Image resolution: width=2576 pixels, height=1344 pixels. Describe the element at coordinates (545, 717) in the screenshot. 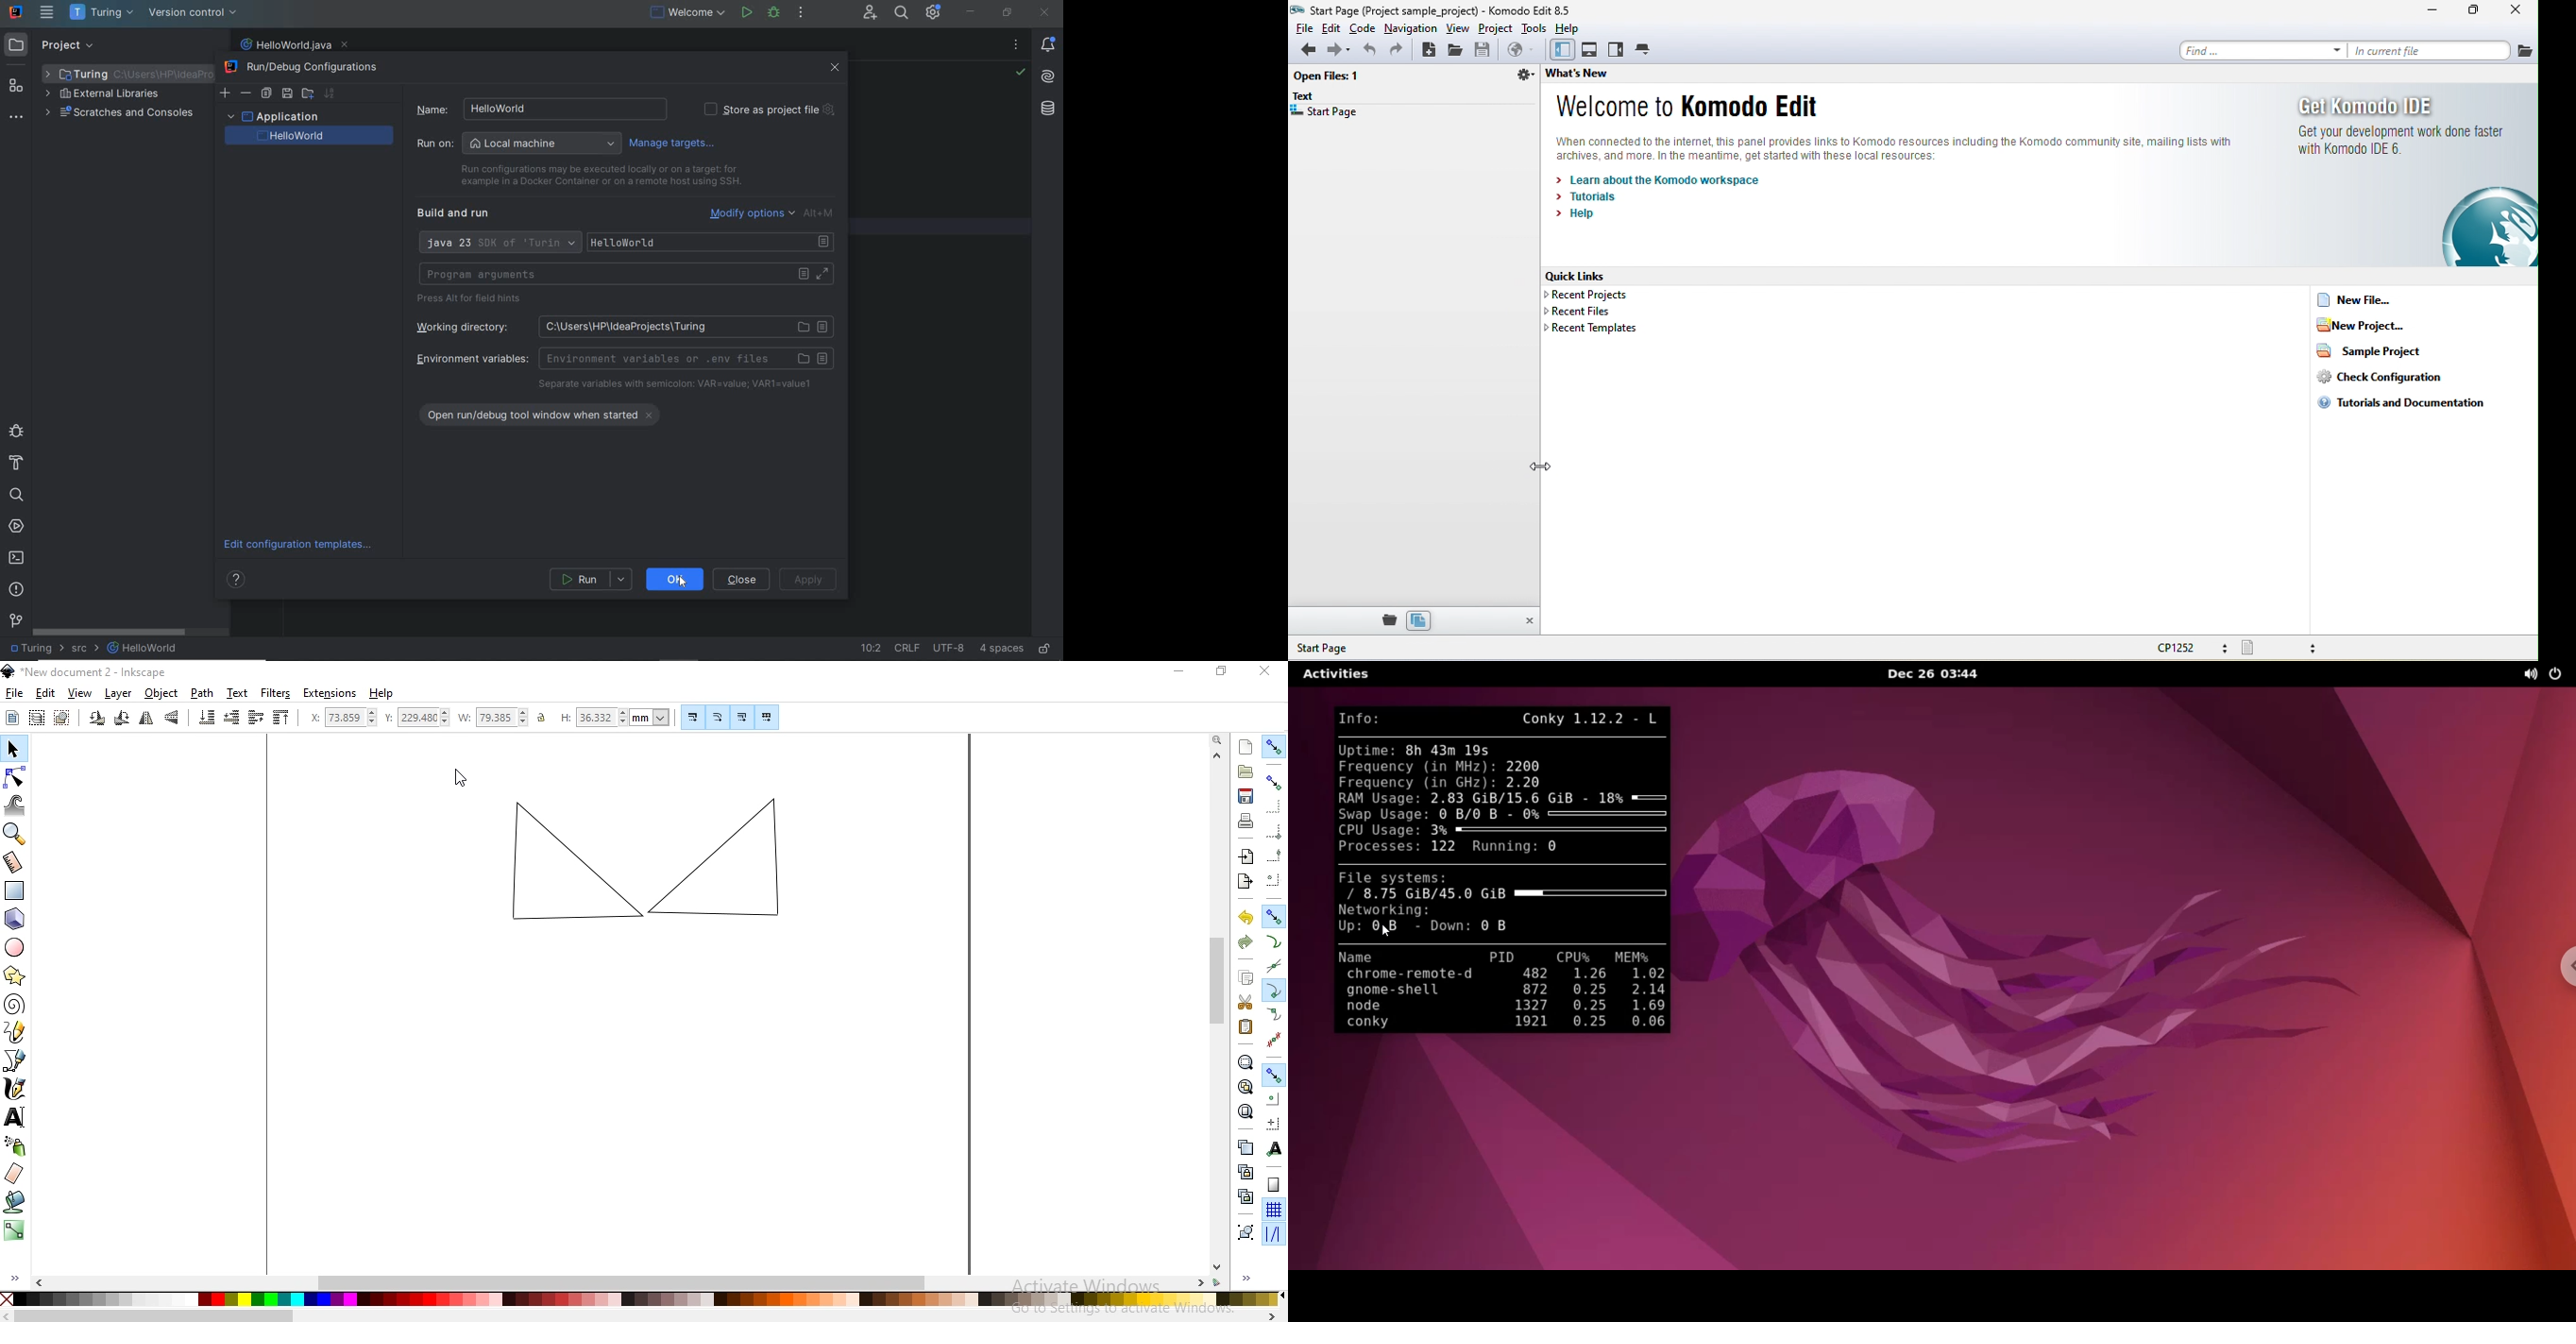

I see `unlock` at that location.